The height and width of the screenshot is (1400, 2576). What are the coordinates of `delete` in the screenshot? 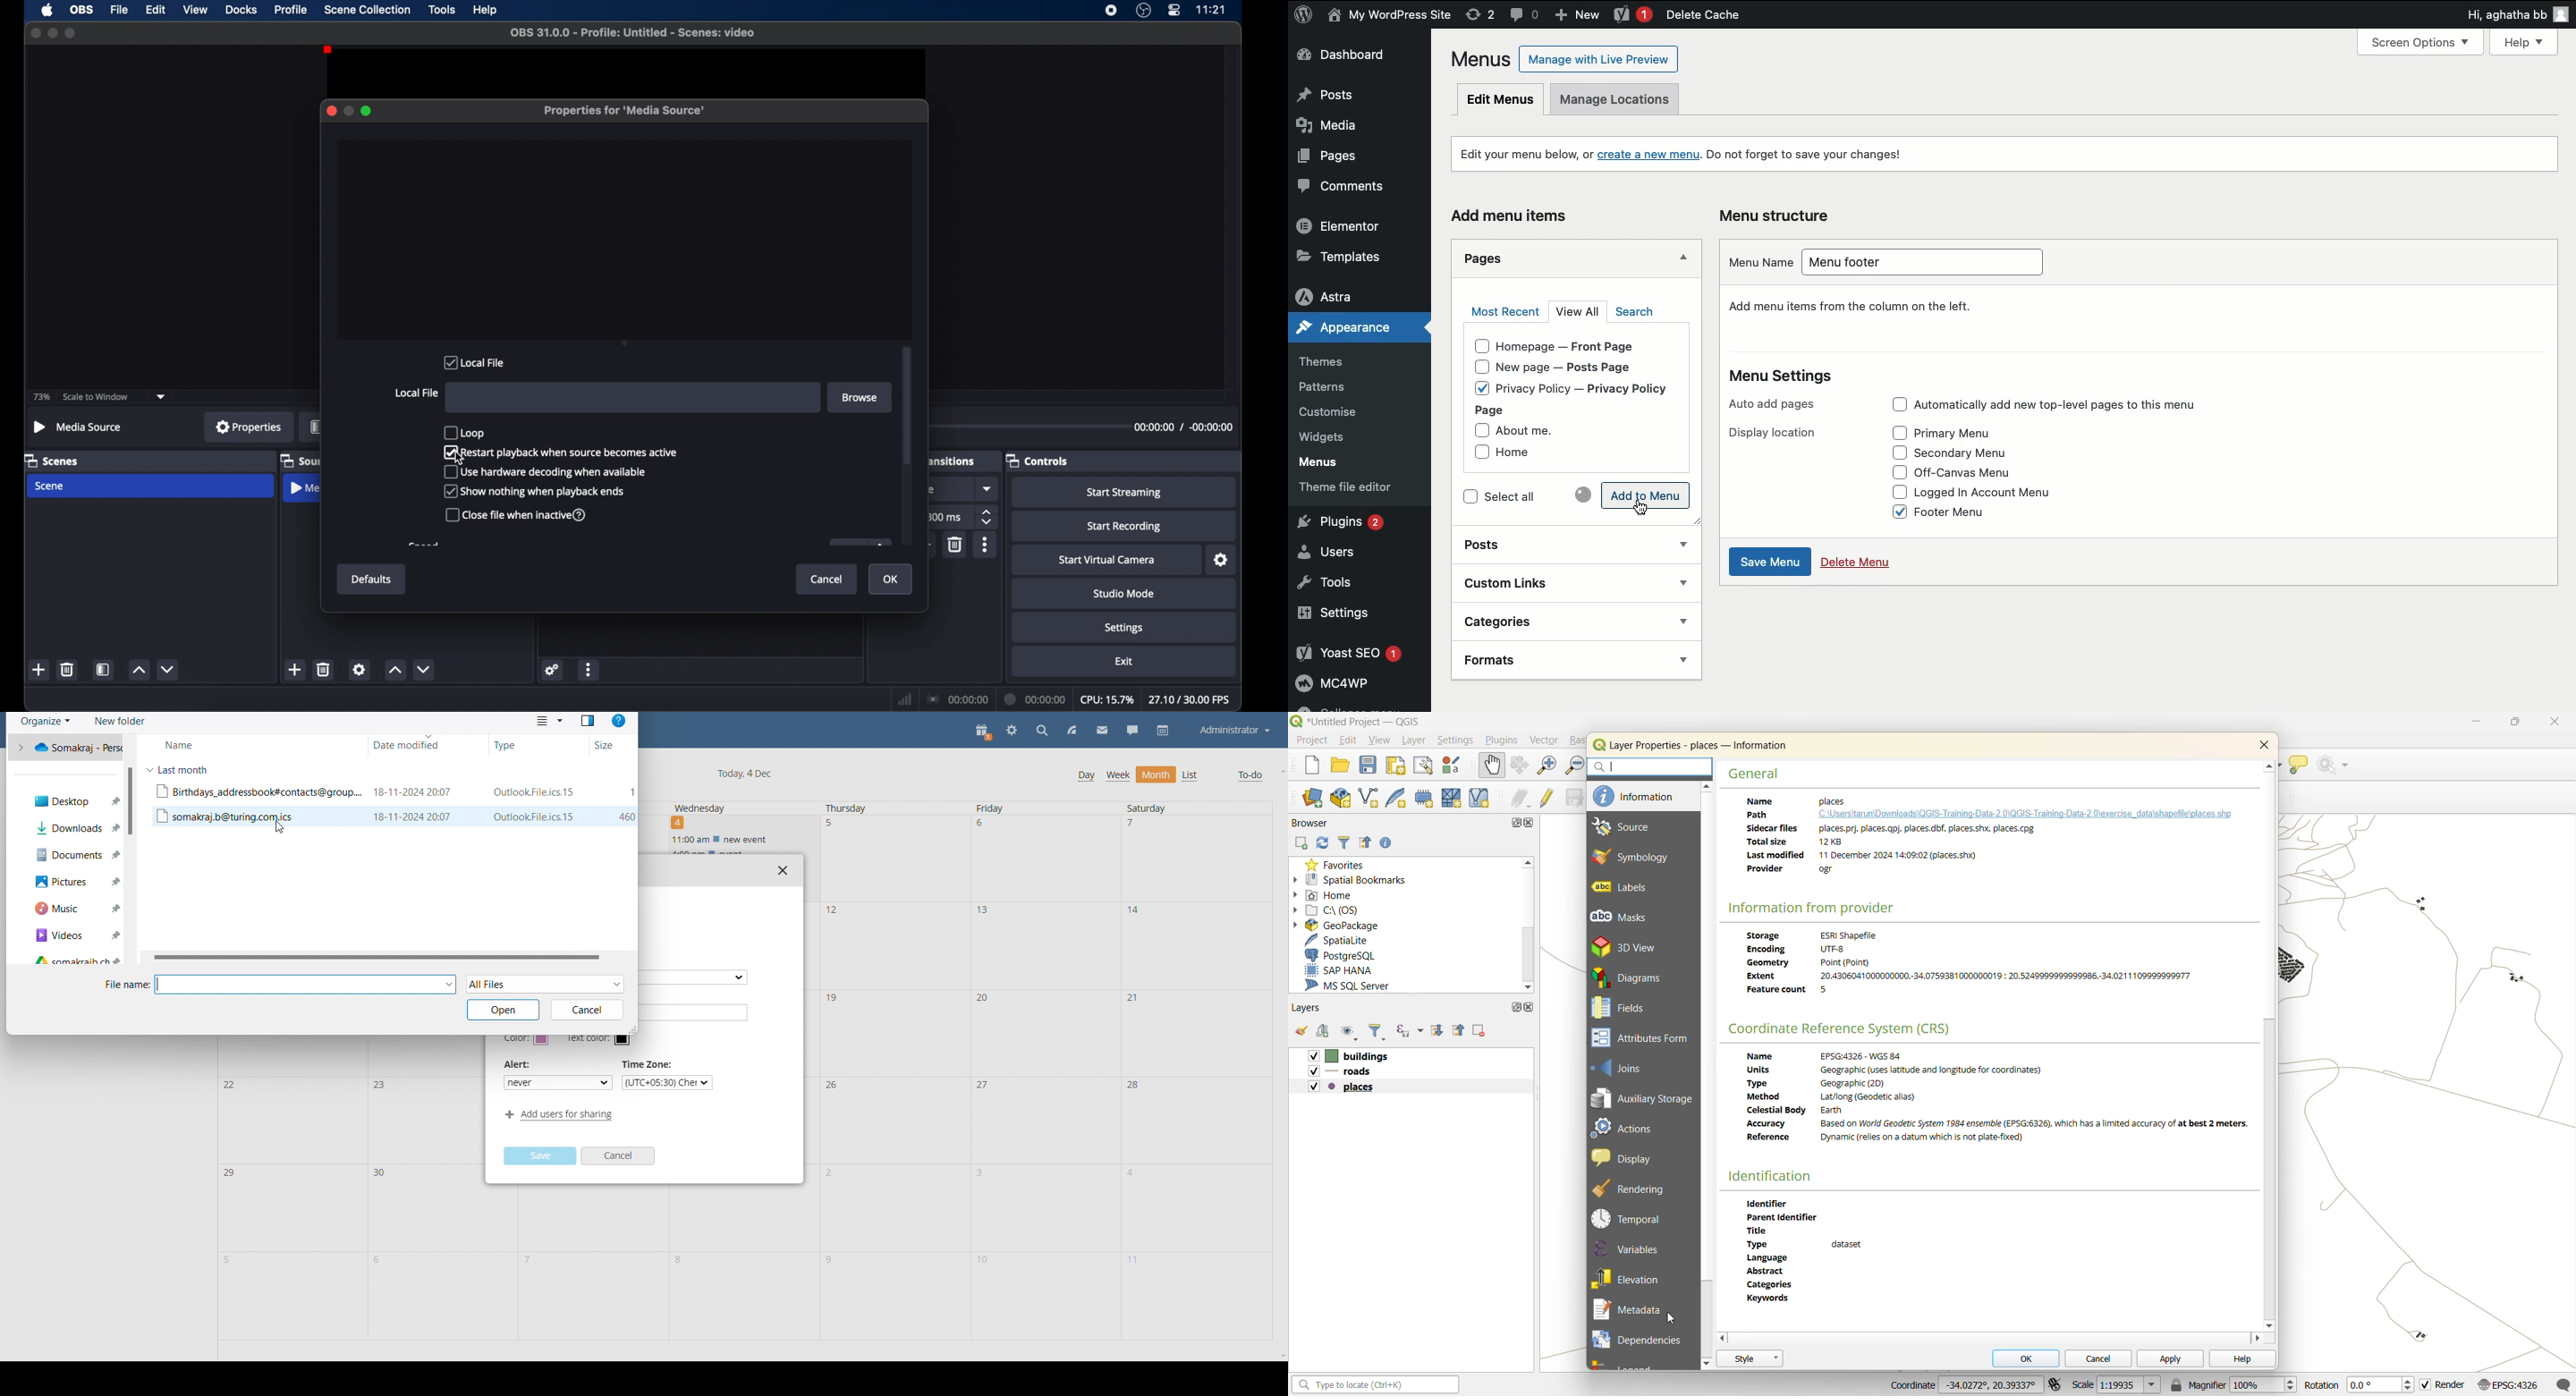 It's located at (956, 544).